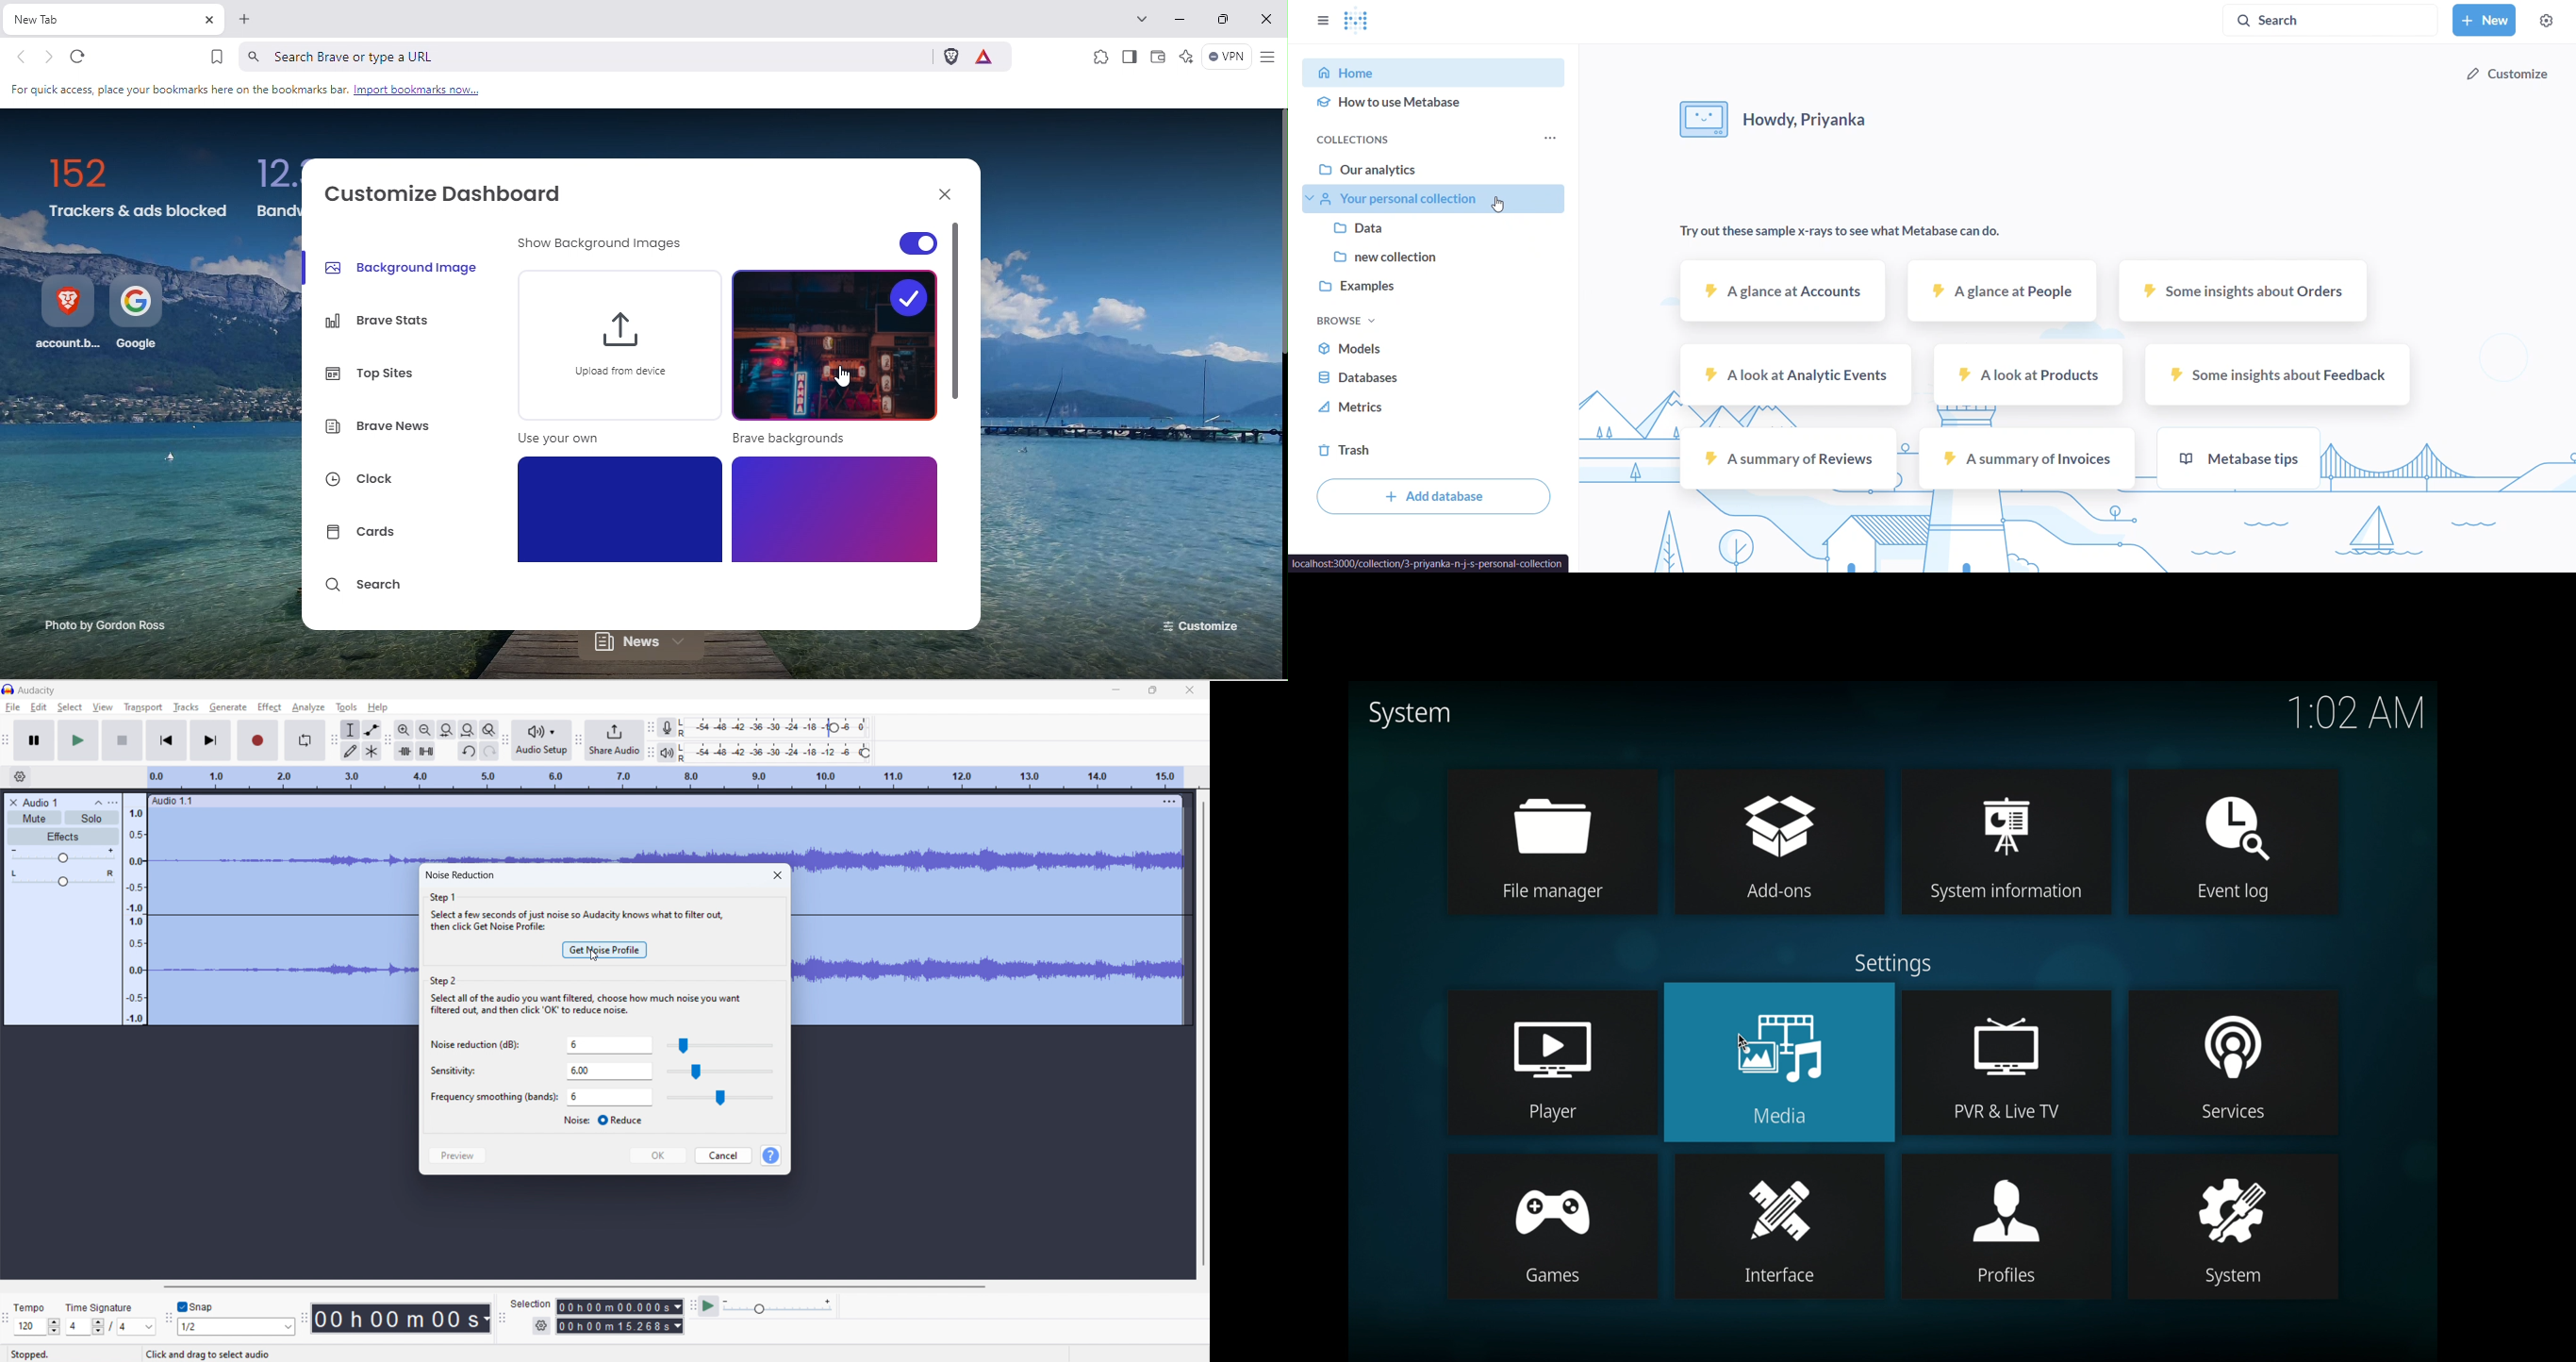  I want to click on Brave backgrounds, so click(834, 360).